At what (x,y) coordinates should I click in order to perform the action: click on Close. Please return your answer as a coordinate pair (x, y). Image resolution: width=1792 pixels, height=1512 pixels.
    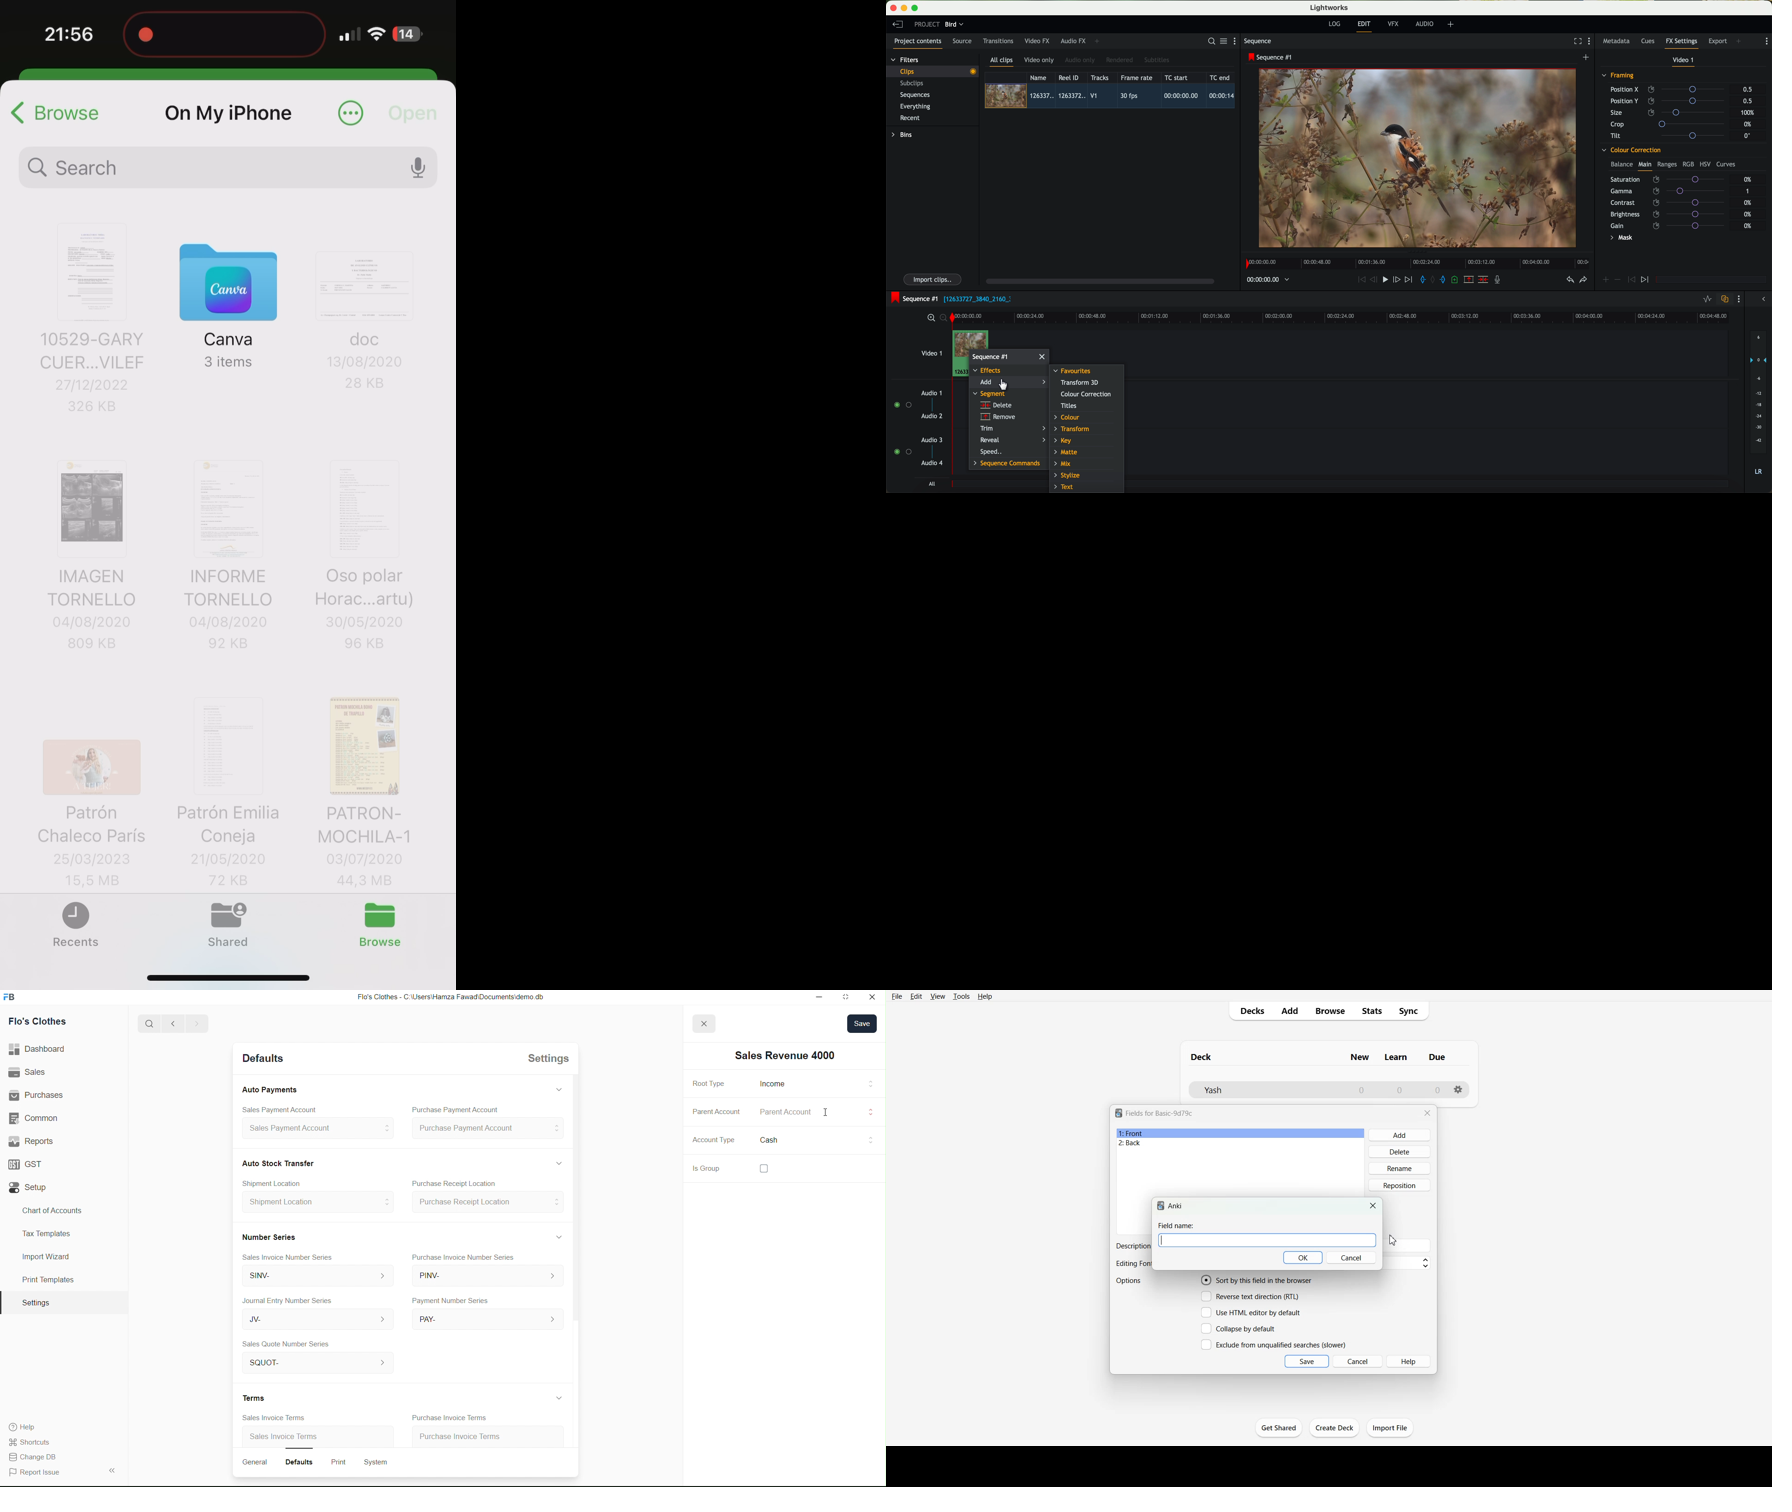
    Looking at the image, I should click on (871, 996).